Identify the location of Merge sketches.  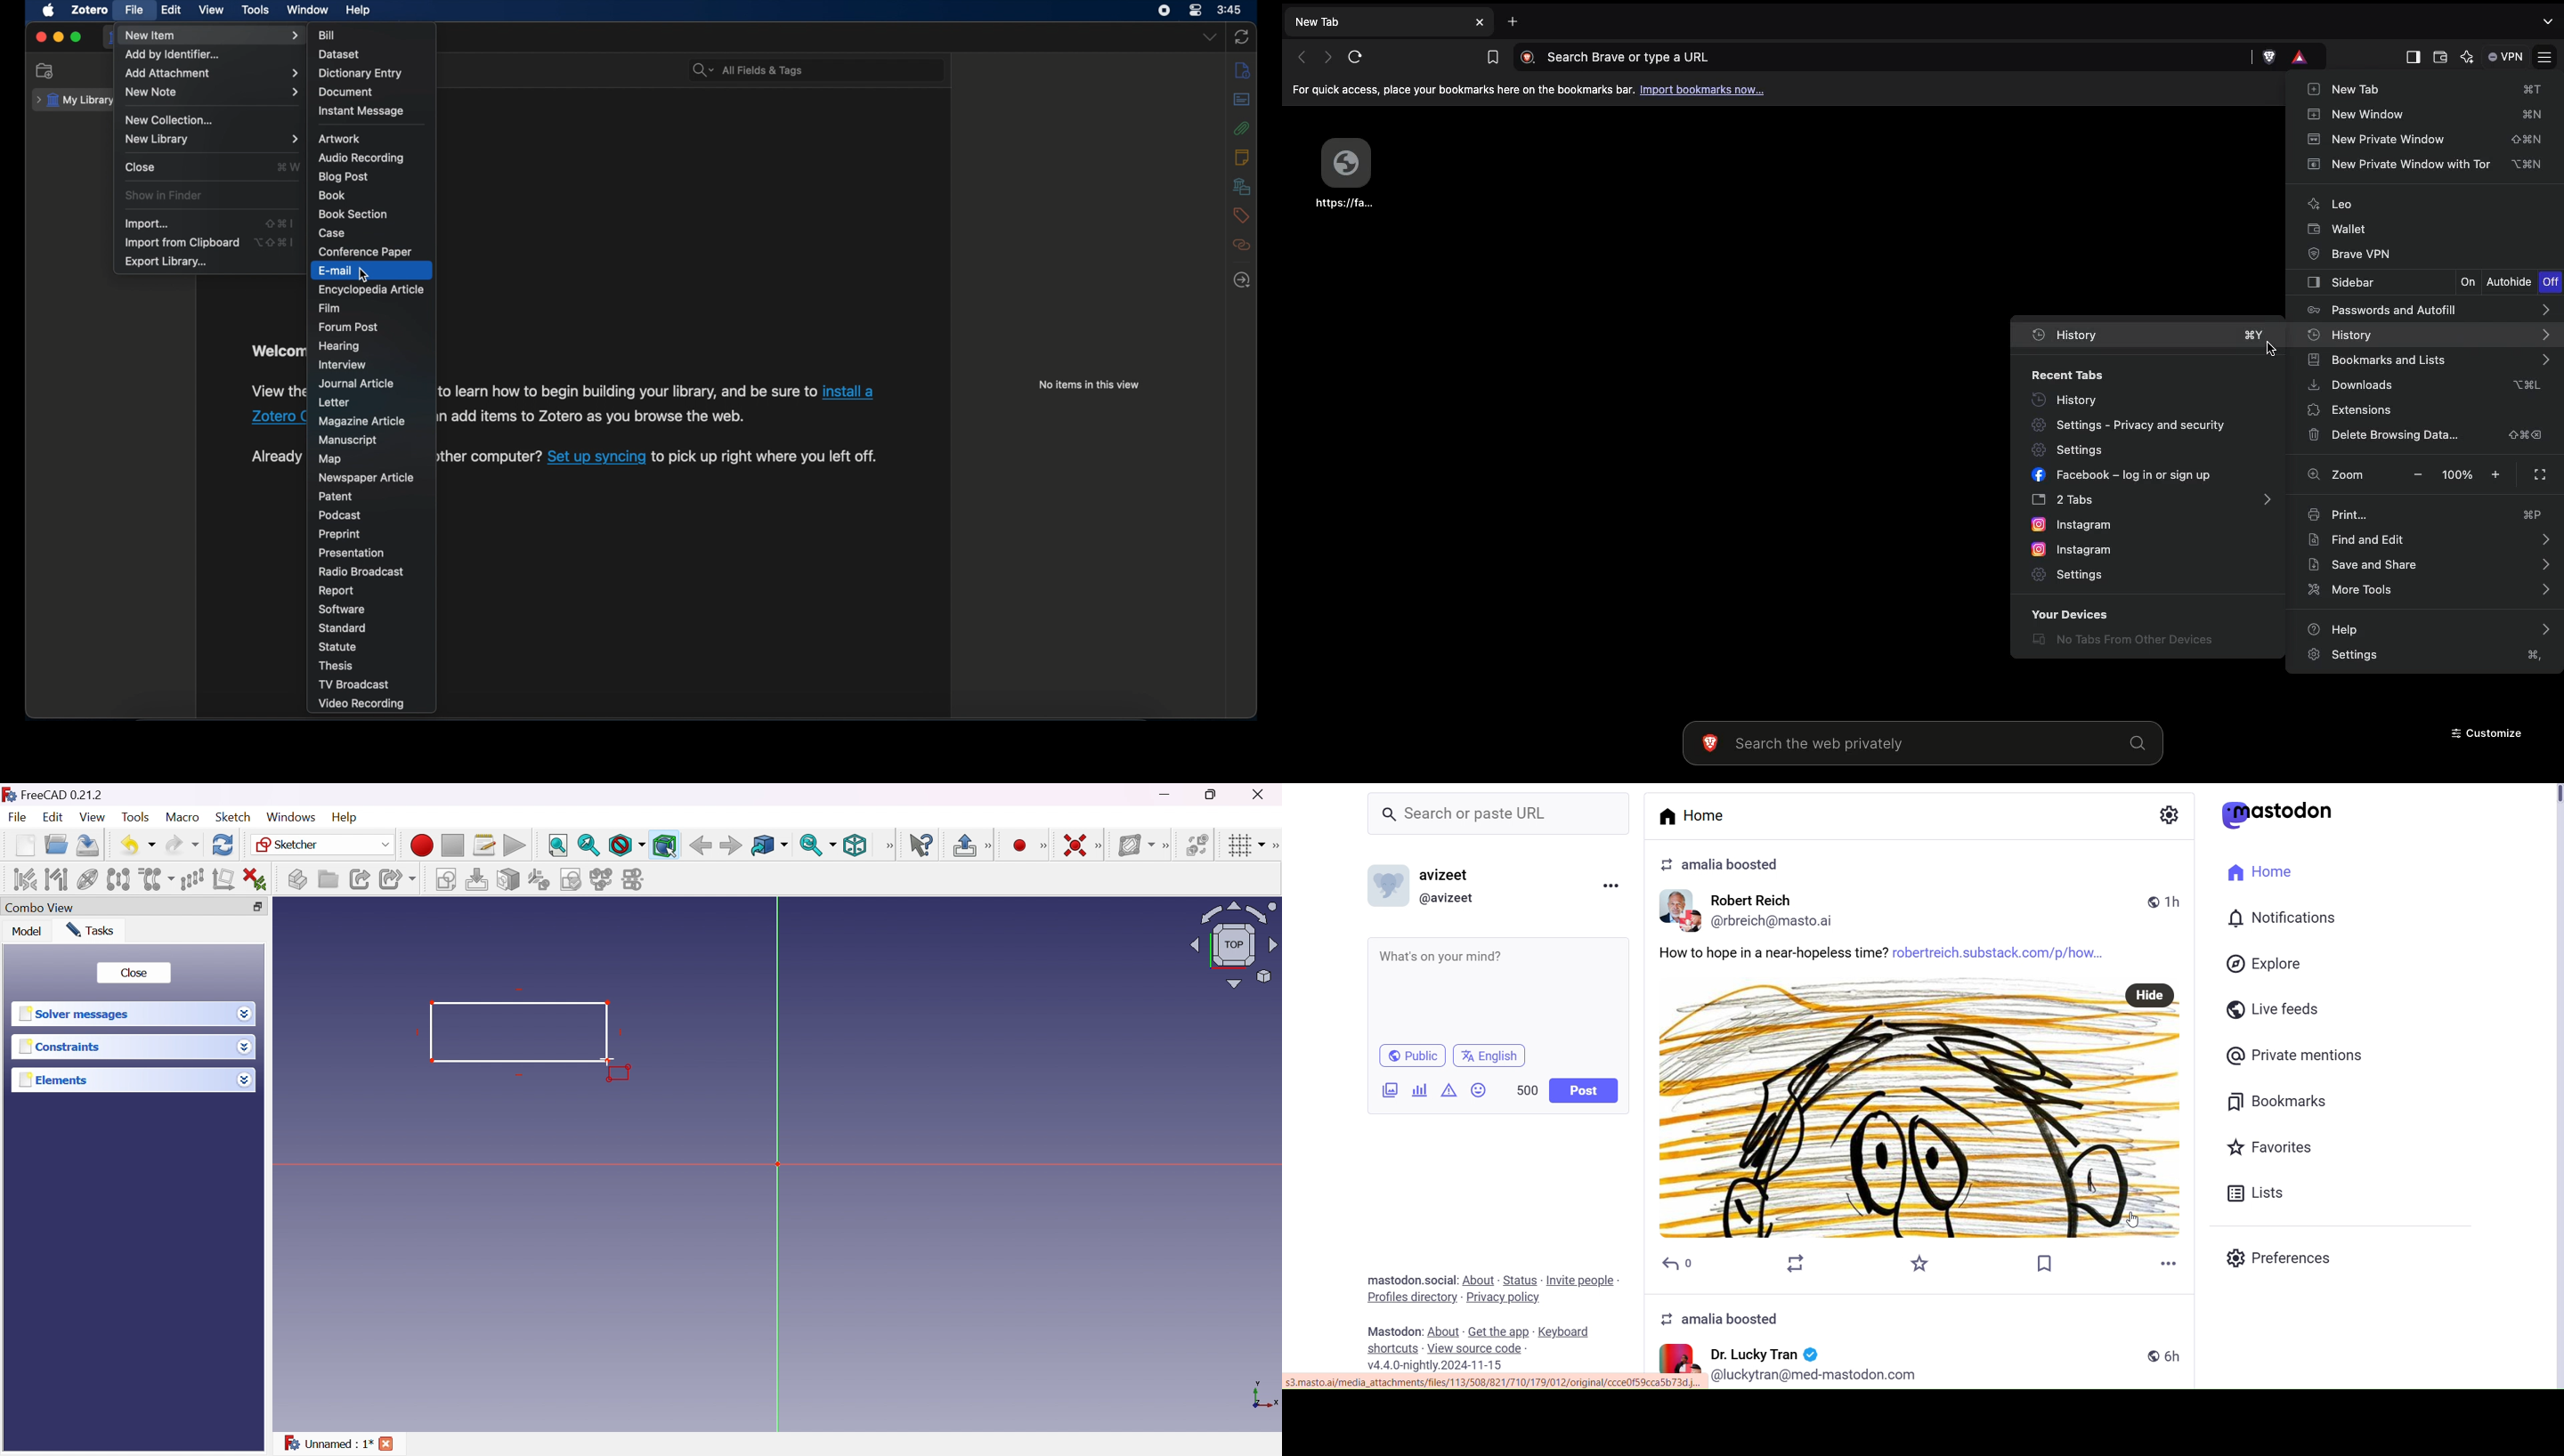
(601, 880).